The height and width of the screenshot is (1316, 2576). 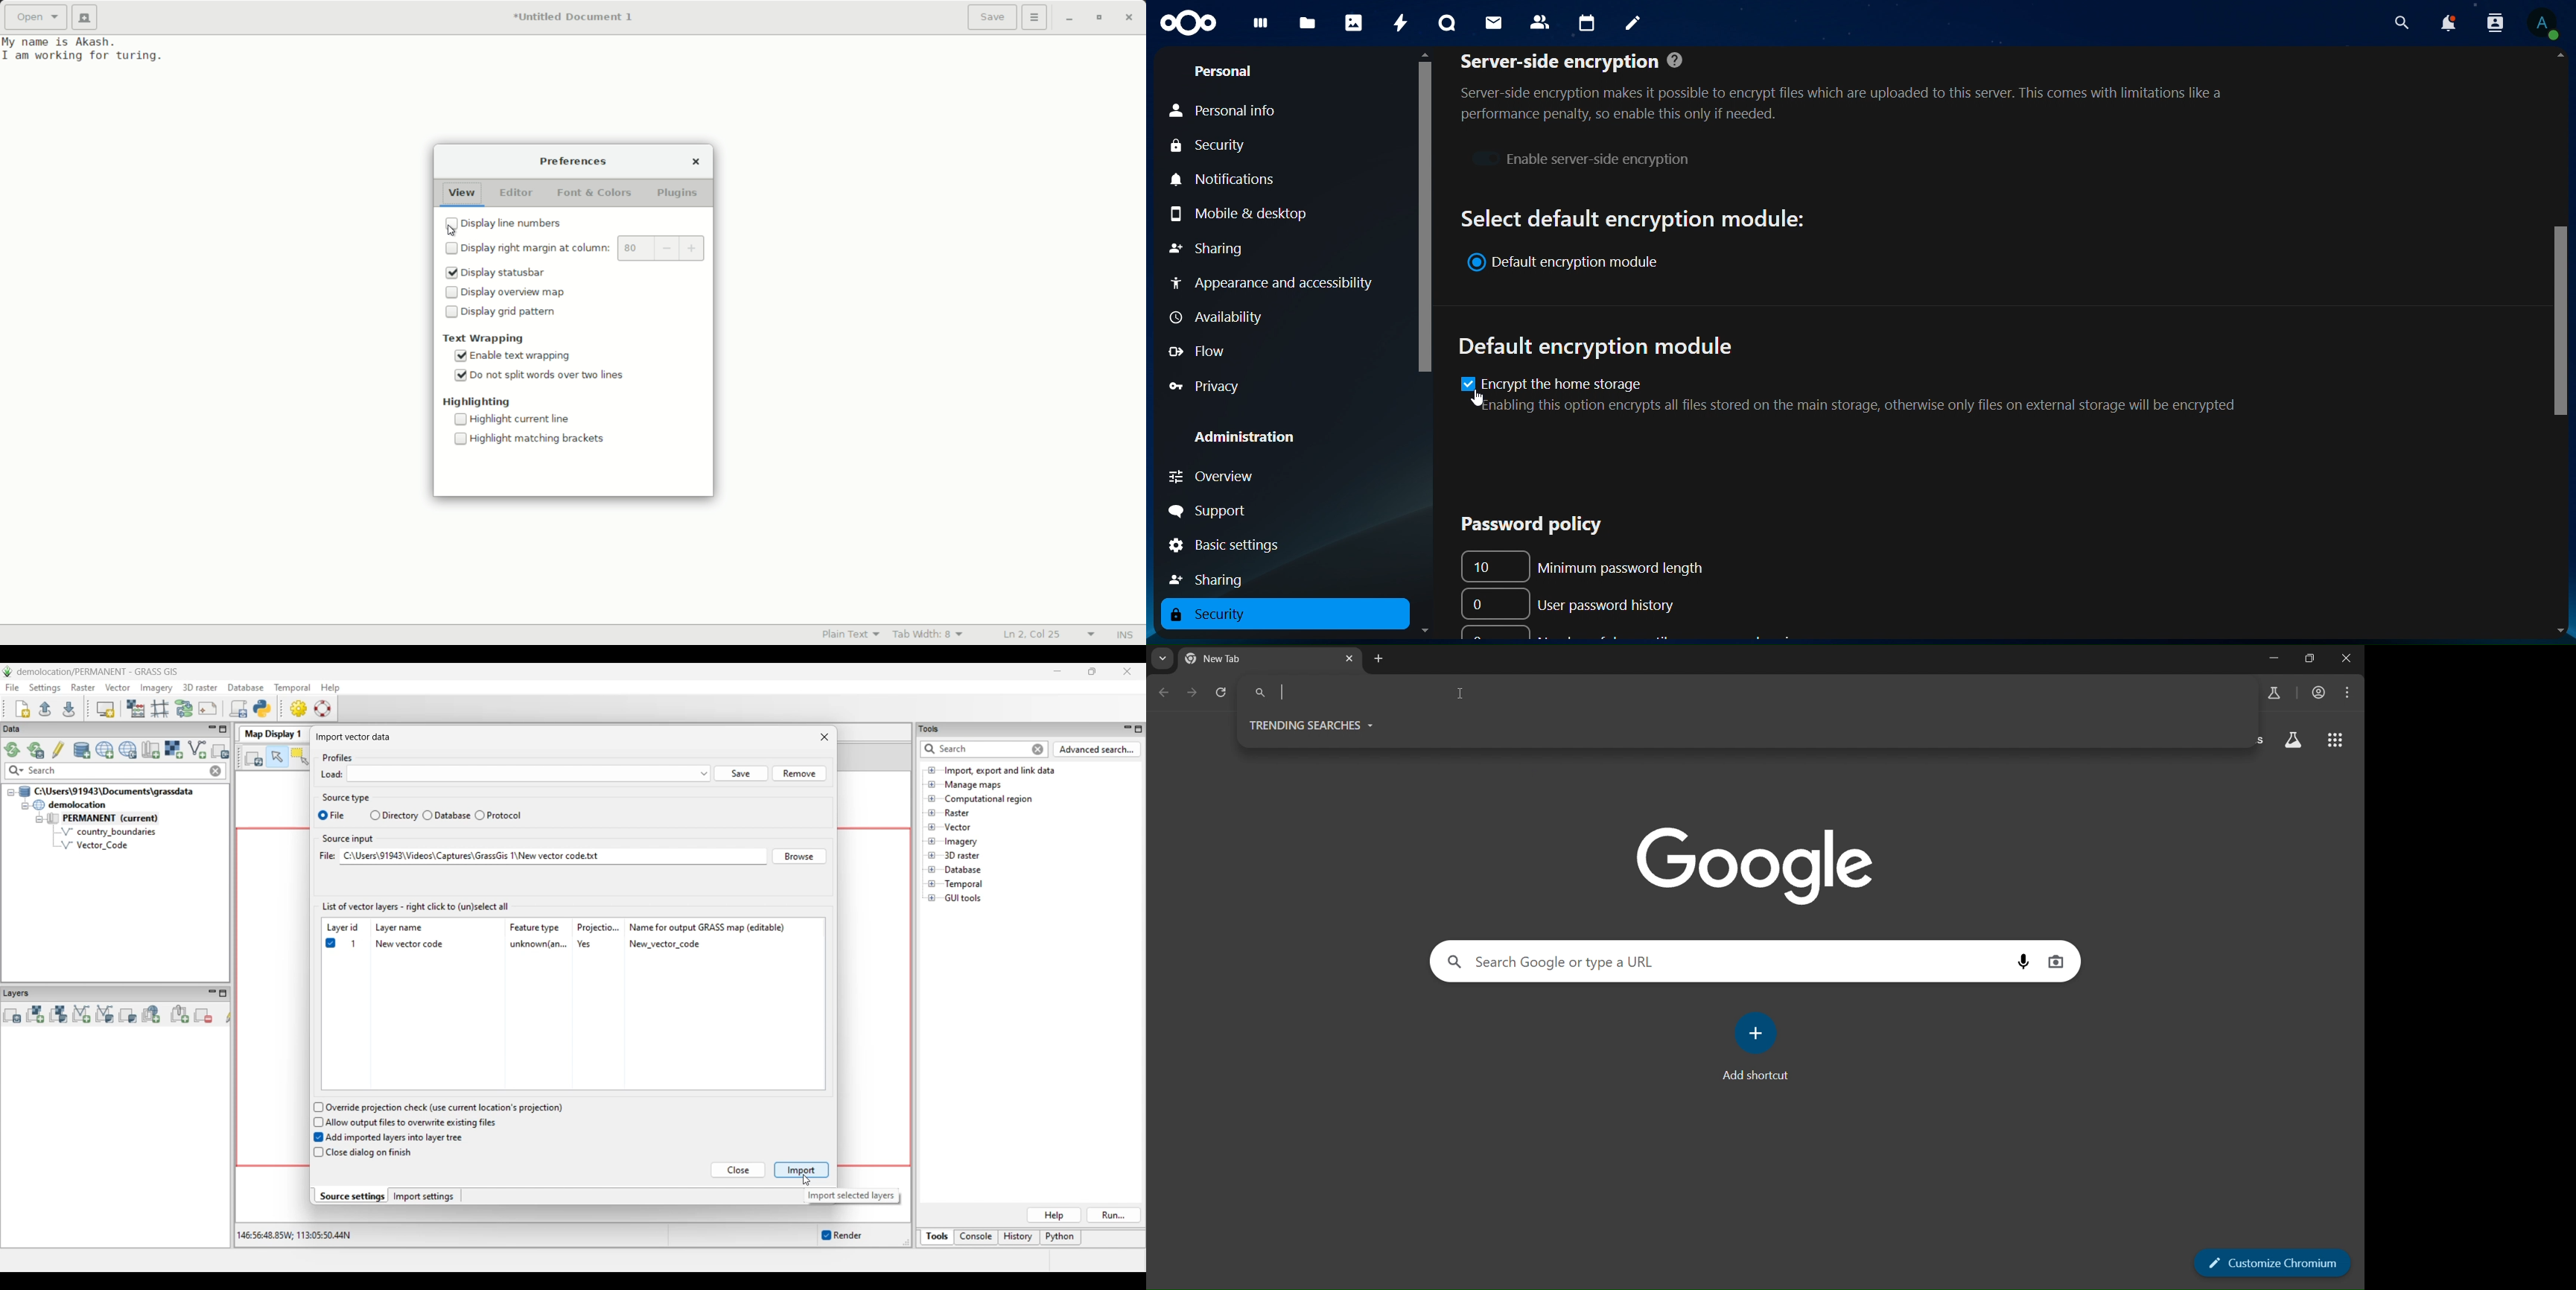 What do you see at coordinates (1214, 316) in the screenshot?
I see `availability` at bounding box center [1214, 316].